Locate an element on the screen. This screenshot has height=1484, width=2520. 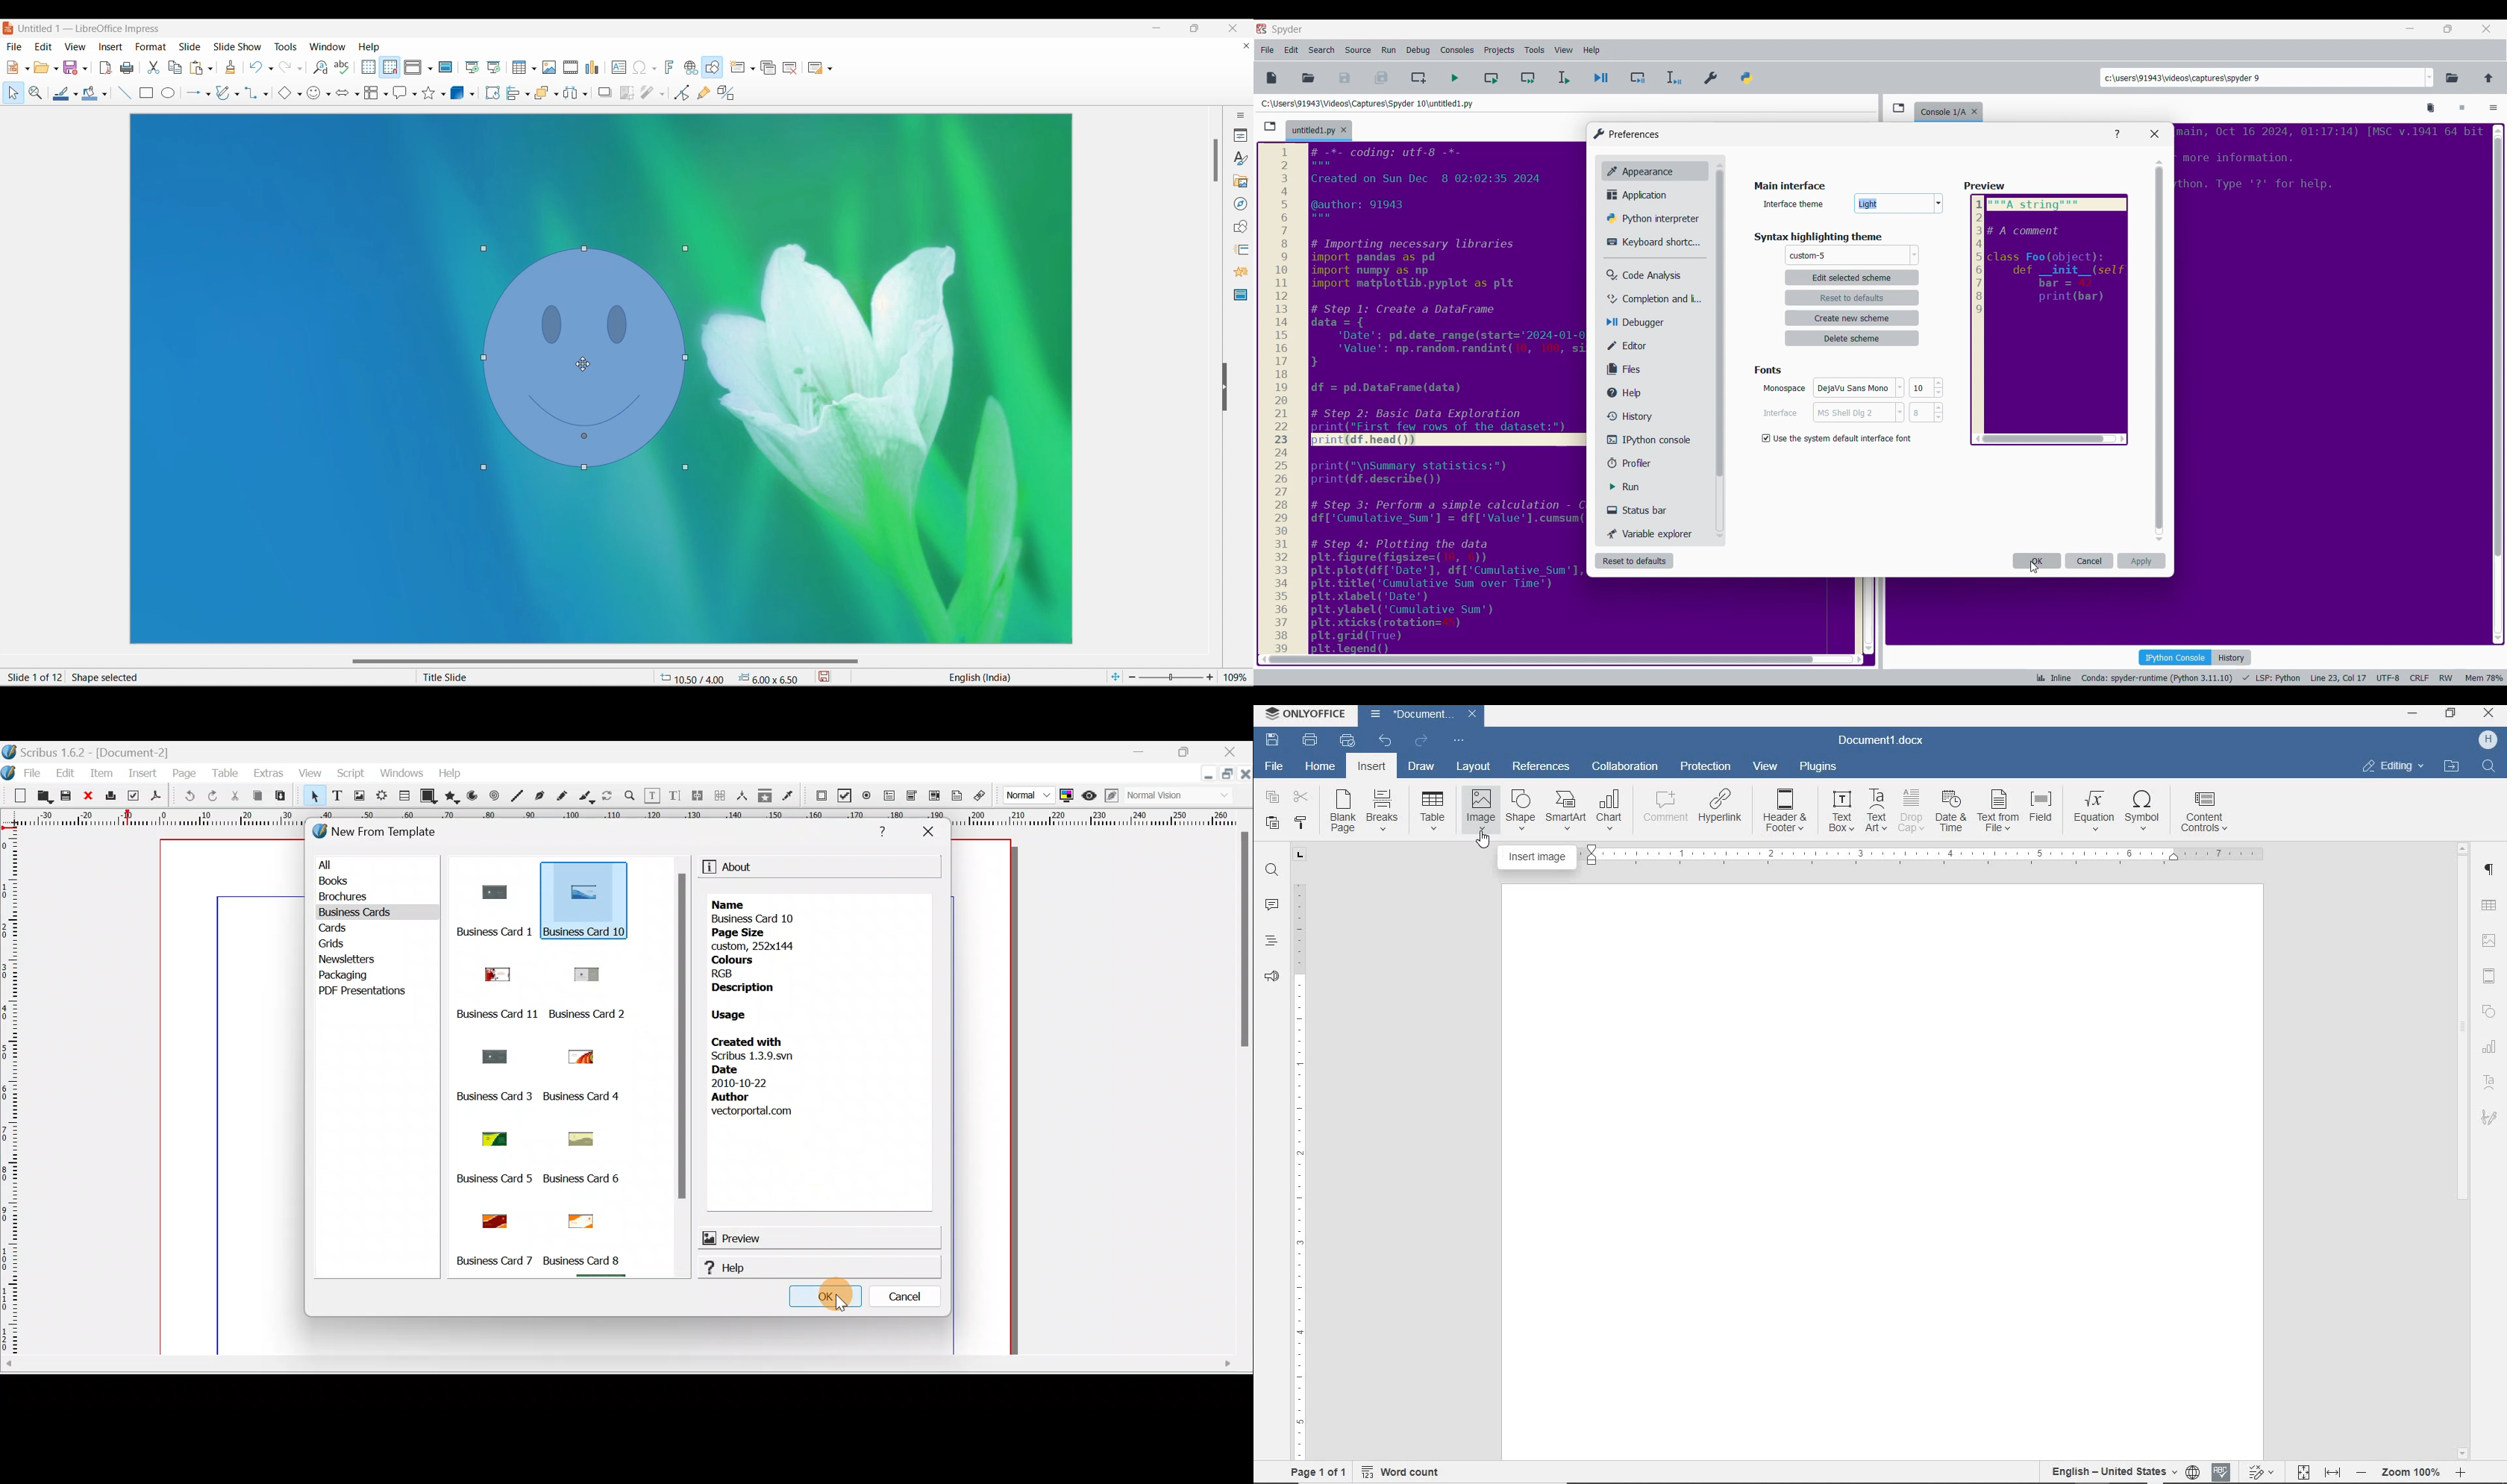
Preferences is located at coordinates (1712, 75).